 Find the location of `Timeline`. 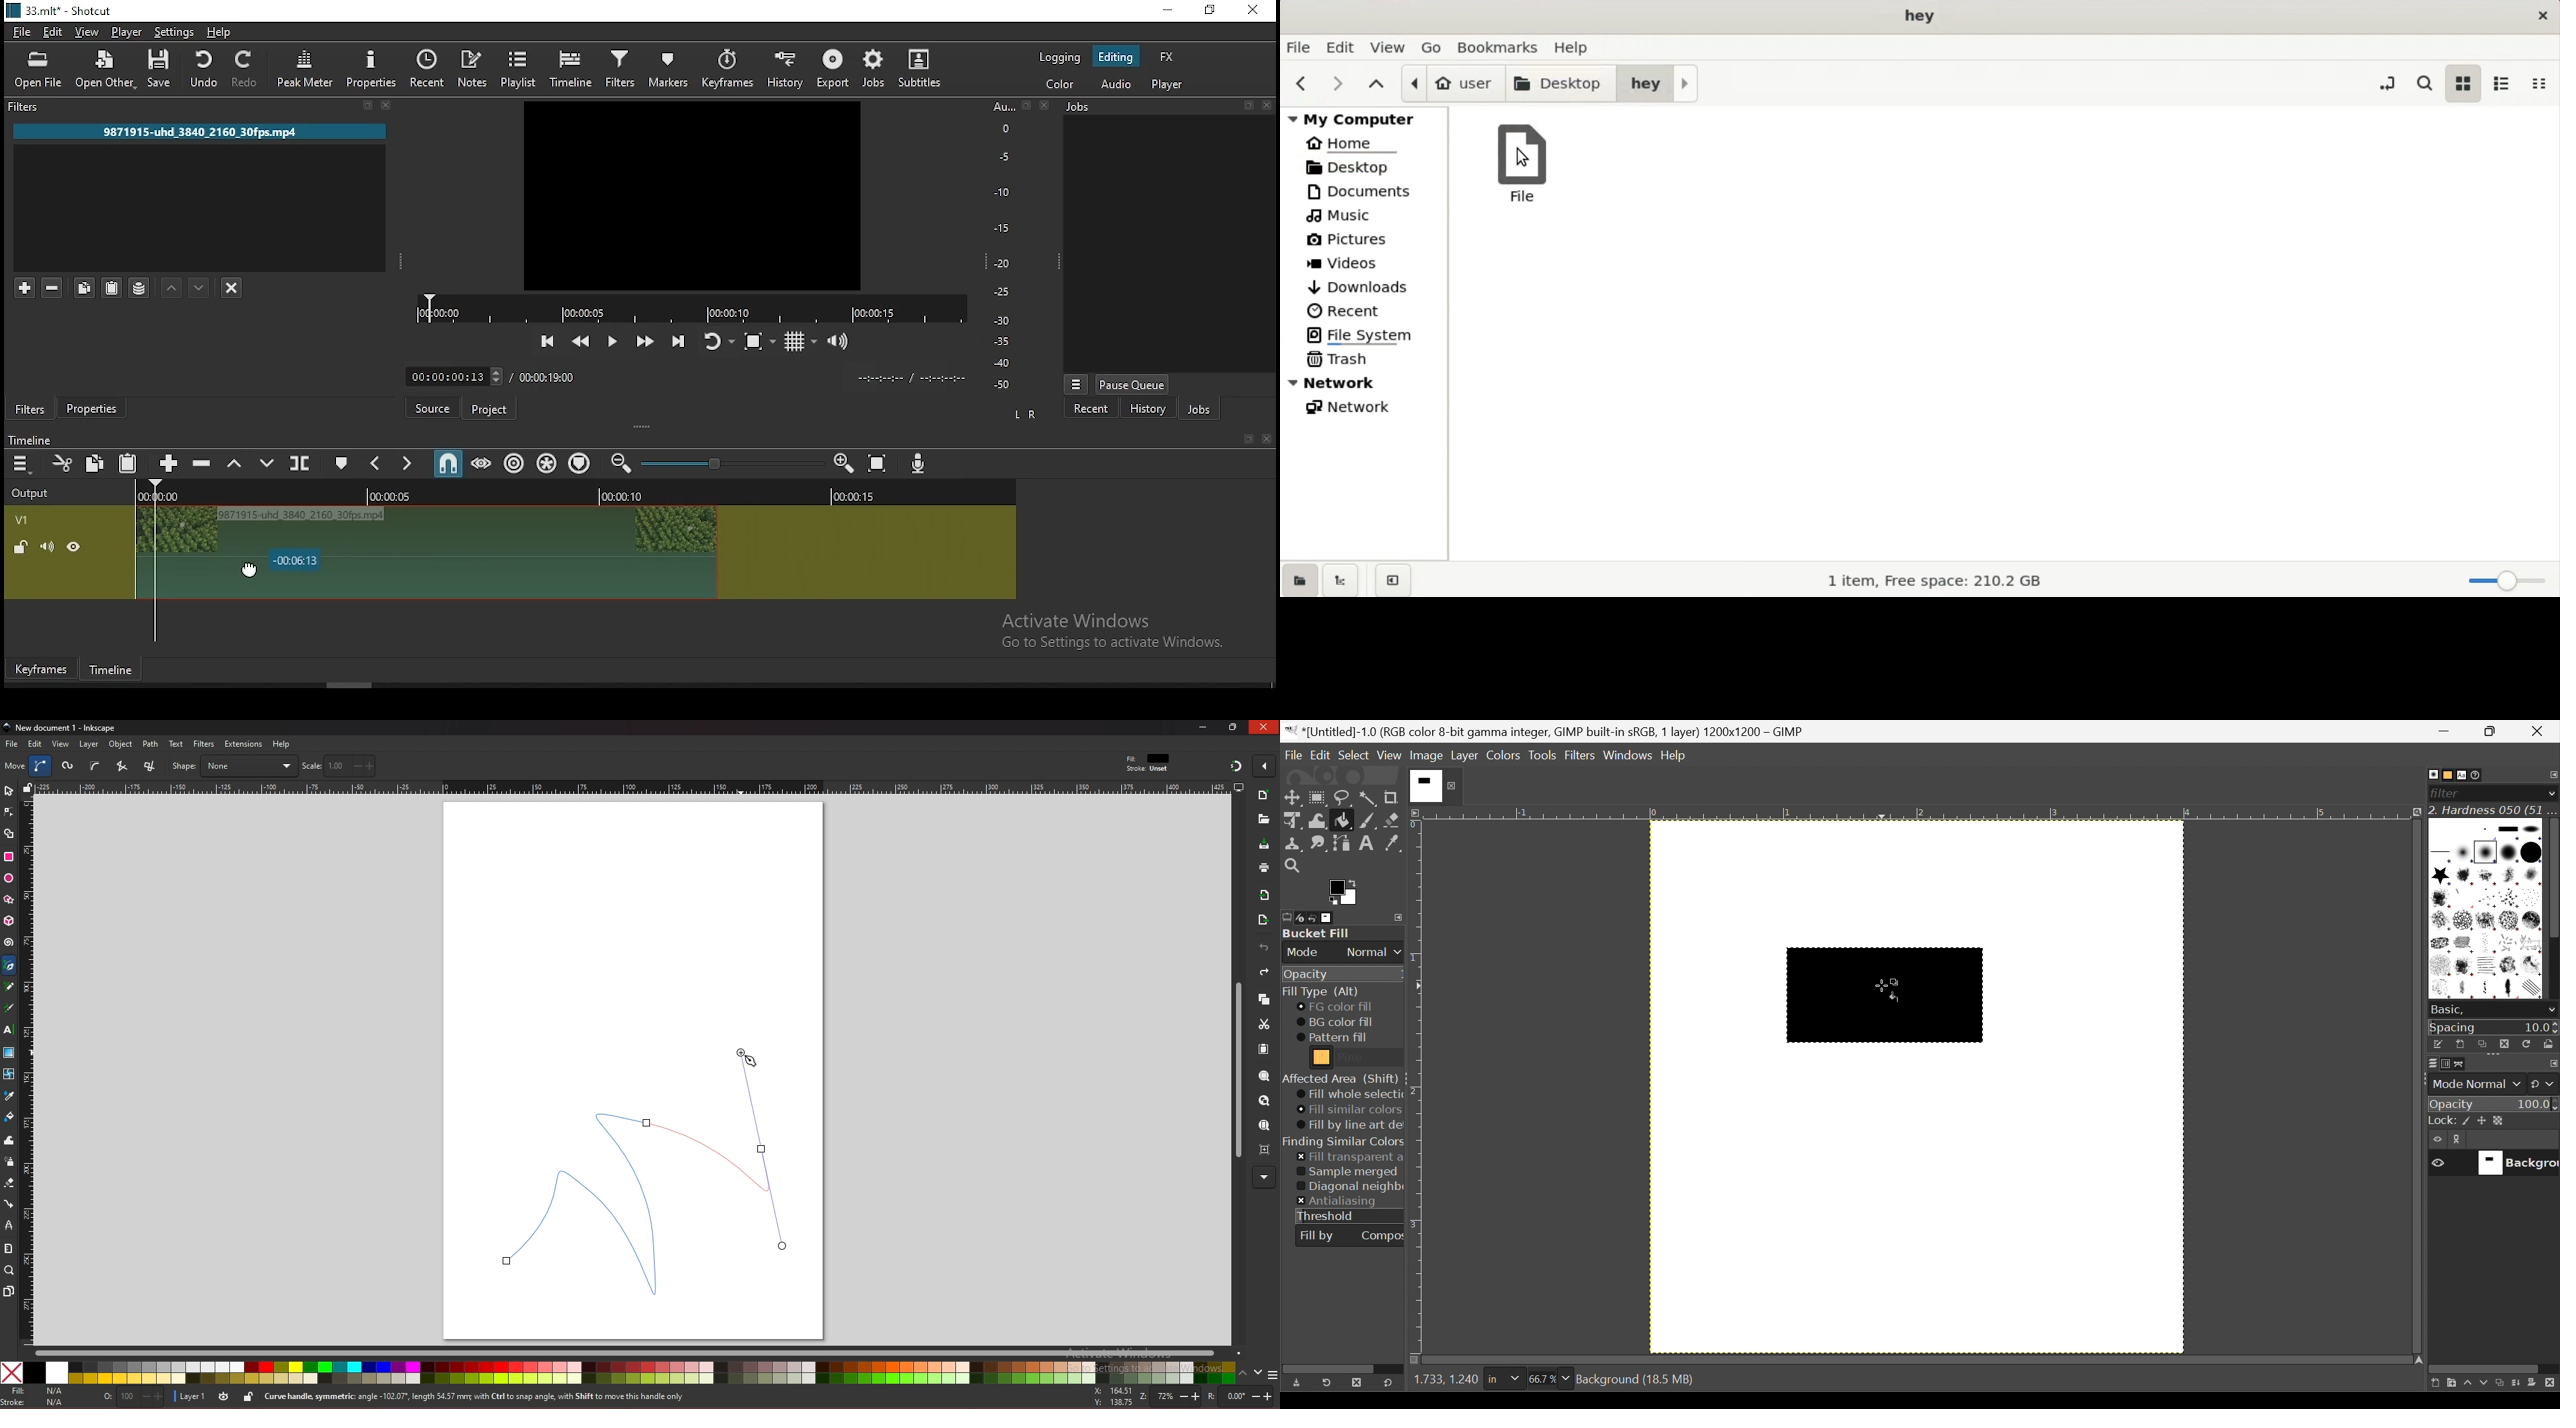

Timeline is located at coordinates (110, 670).